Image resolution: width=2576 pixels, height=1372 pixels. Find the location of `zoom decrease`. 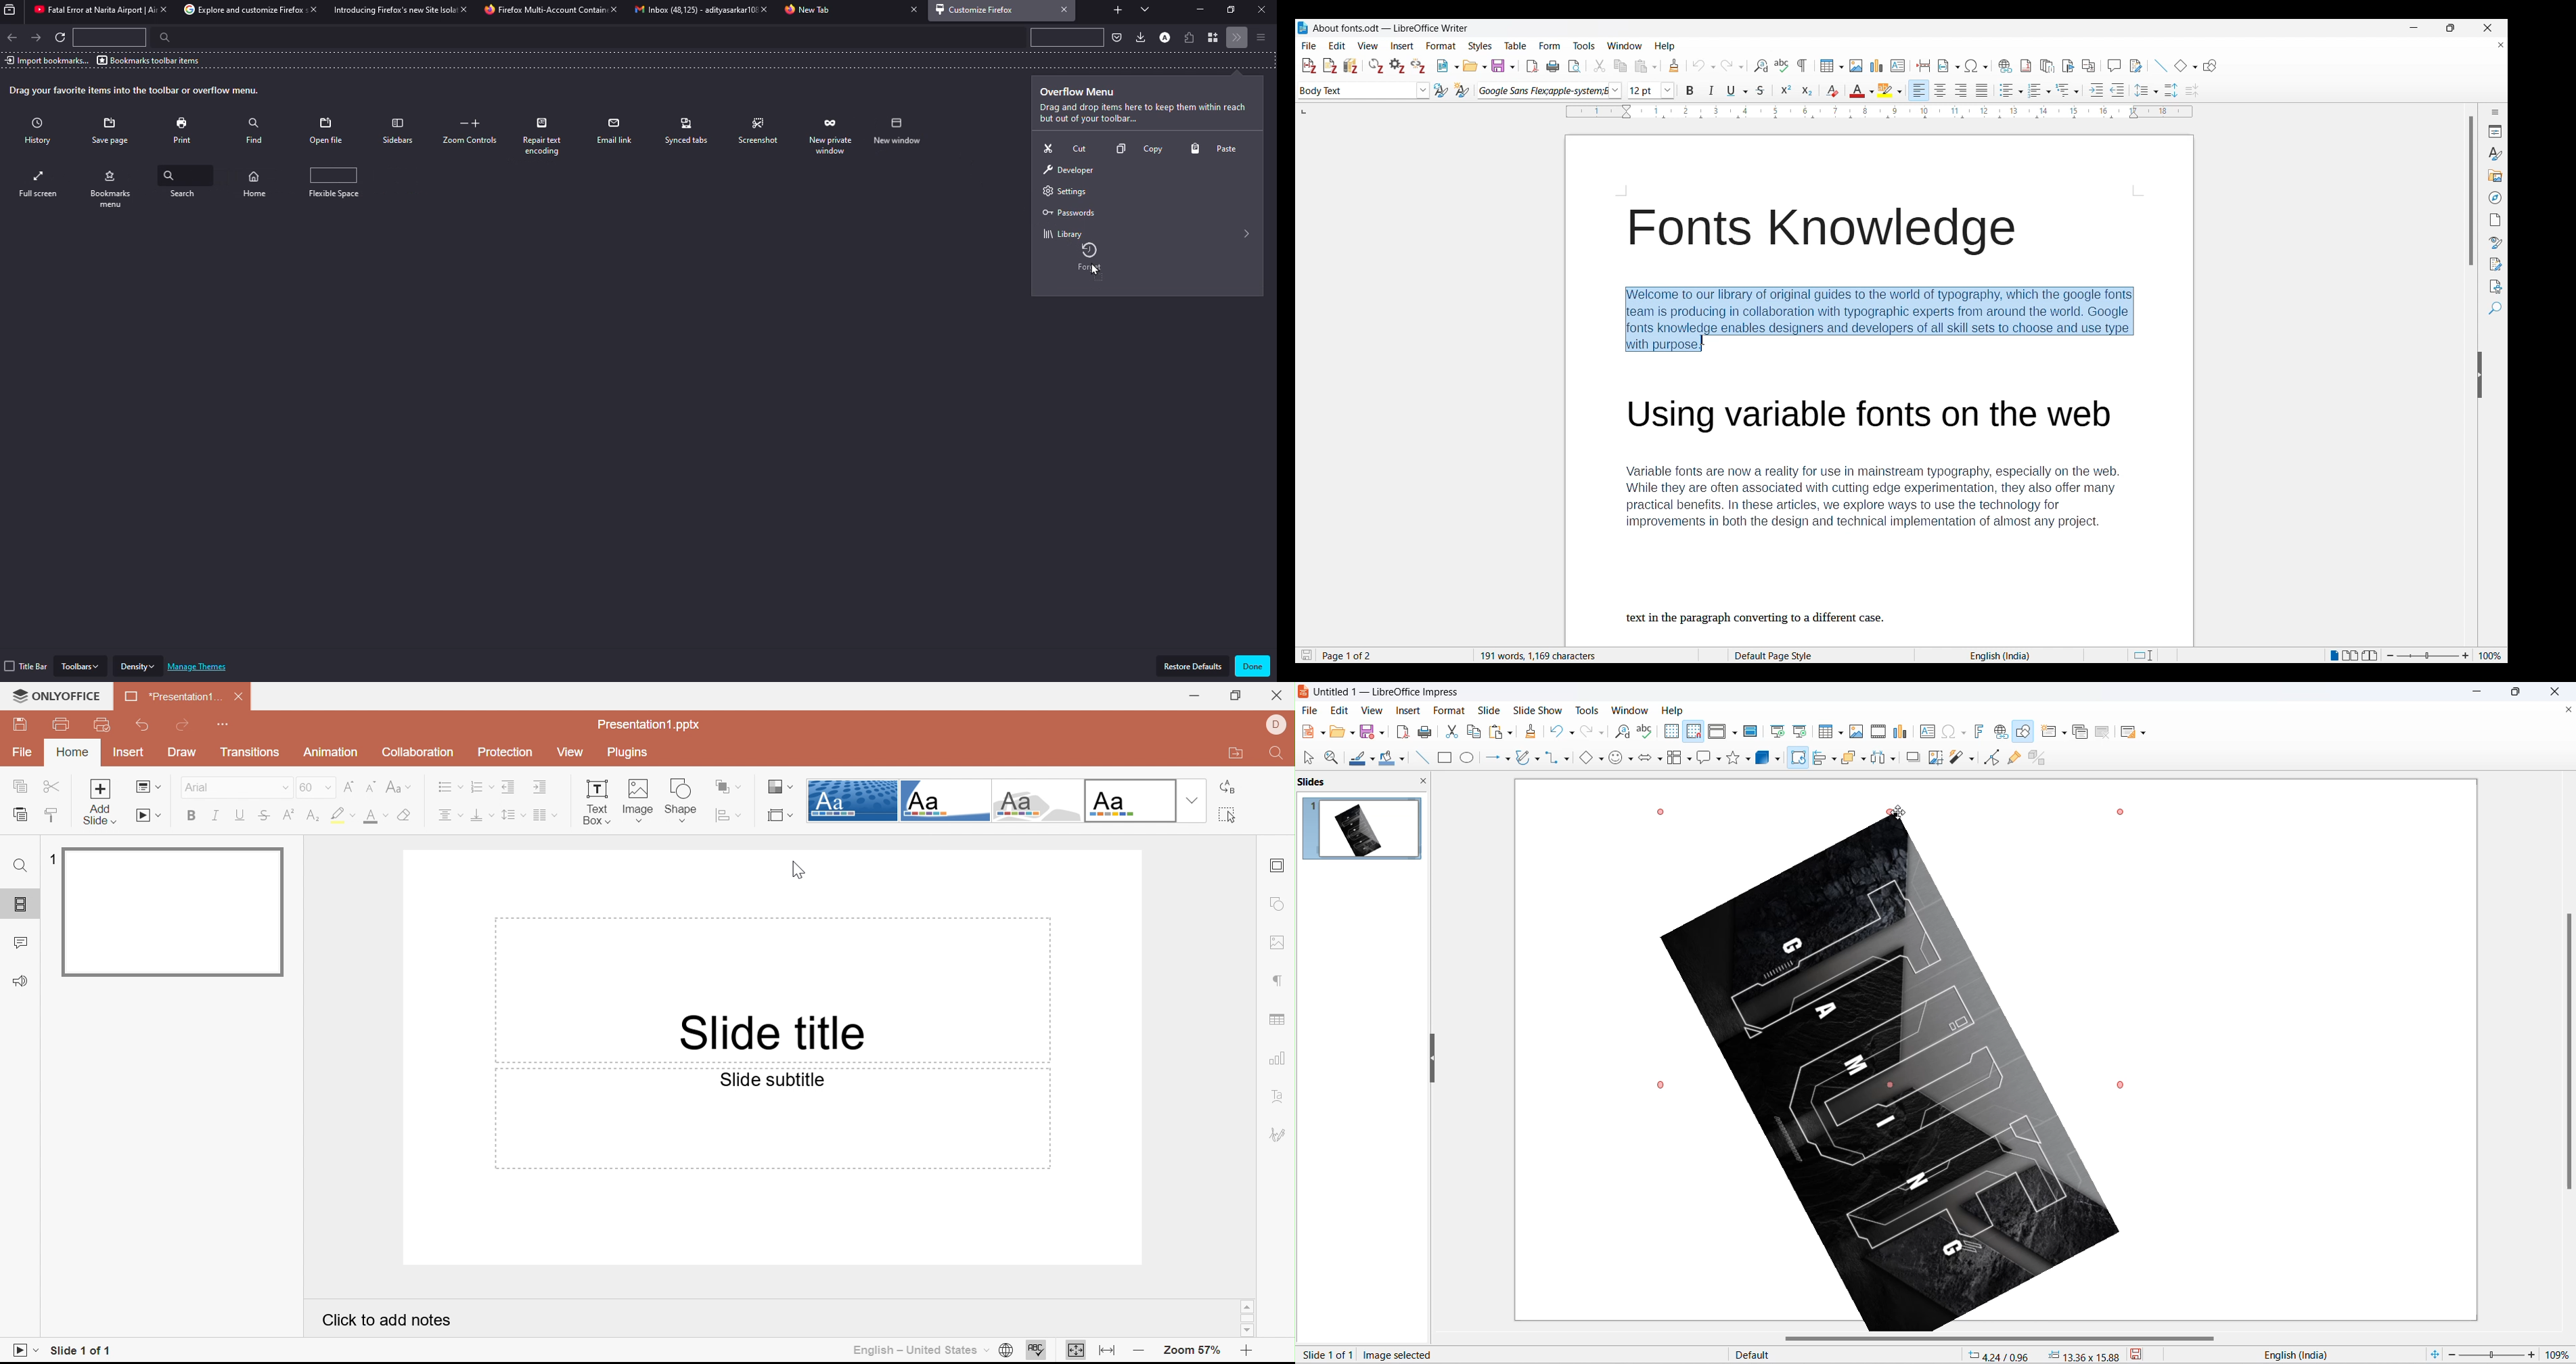

zoom decrease is located at coordinates (2450, 1356).